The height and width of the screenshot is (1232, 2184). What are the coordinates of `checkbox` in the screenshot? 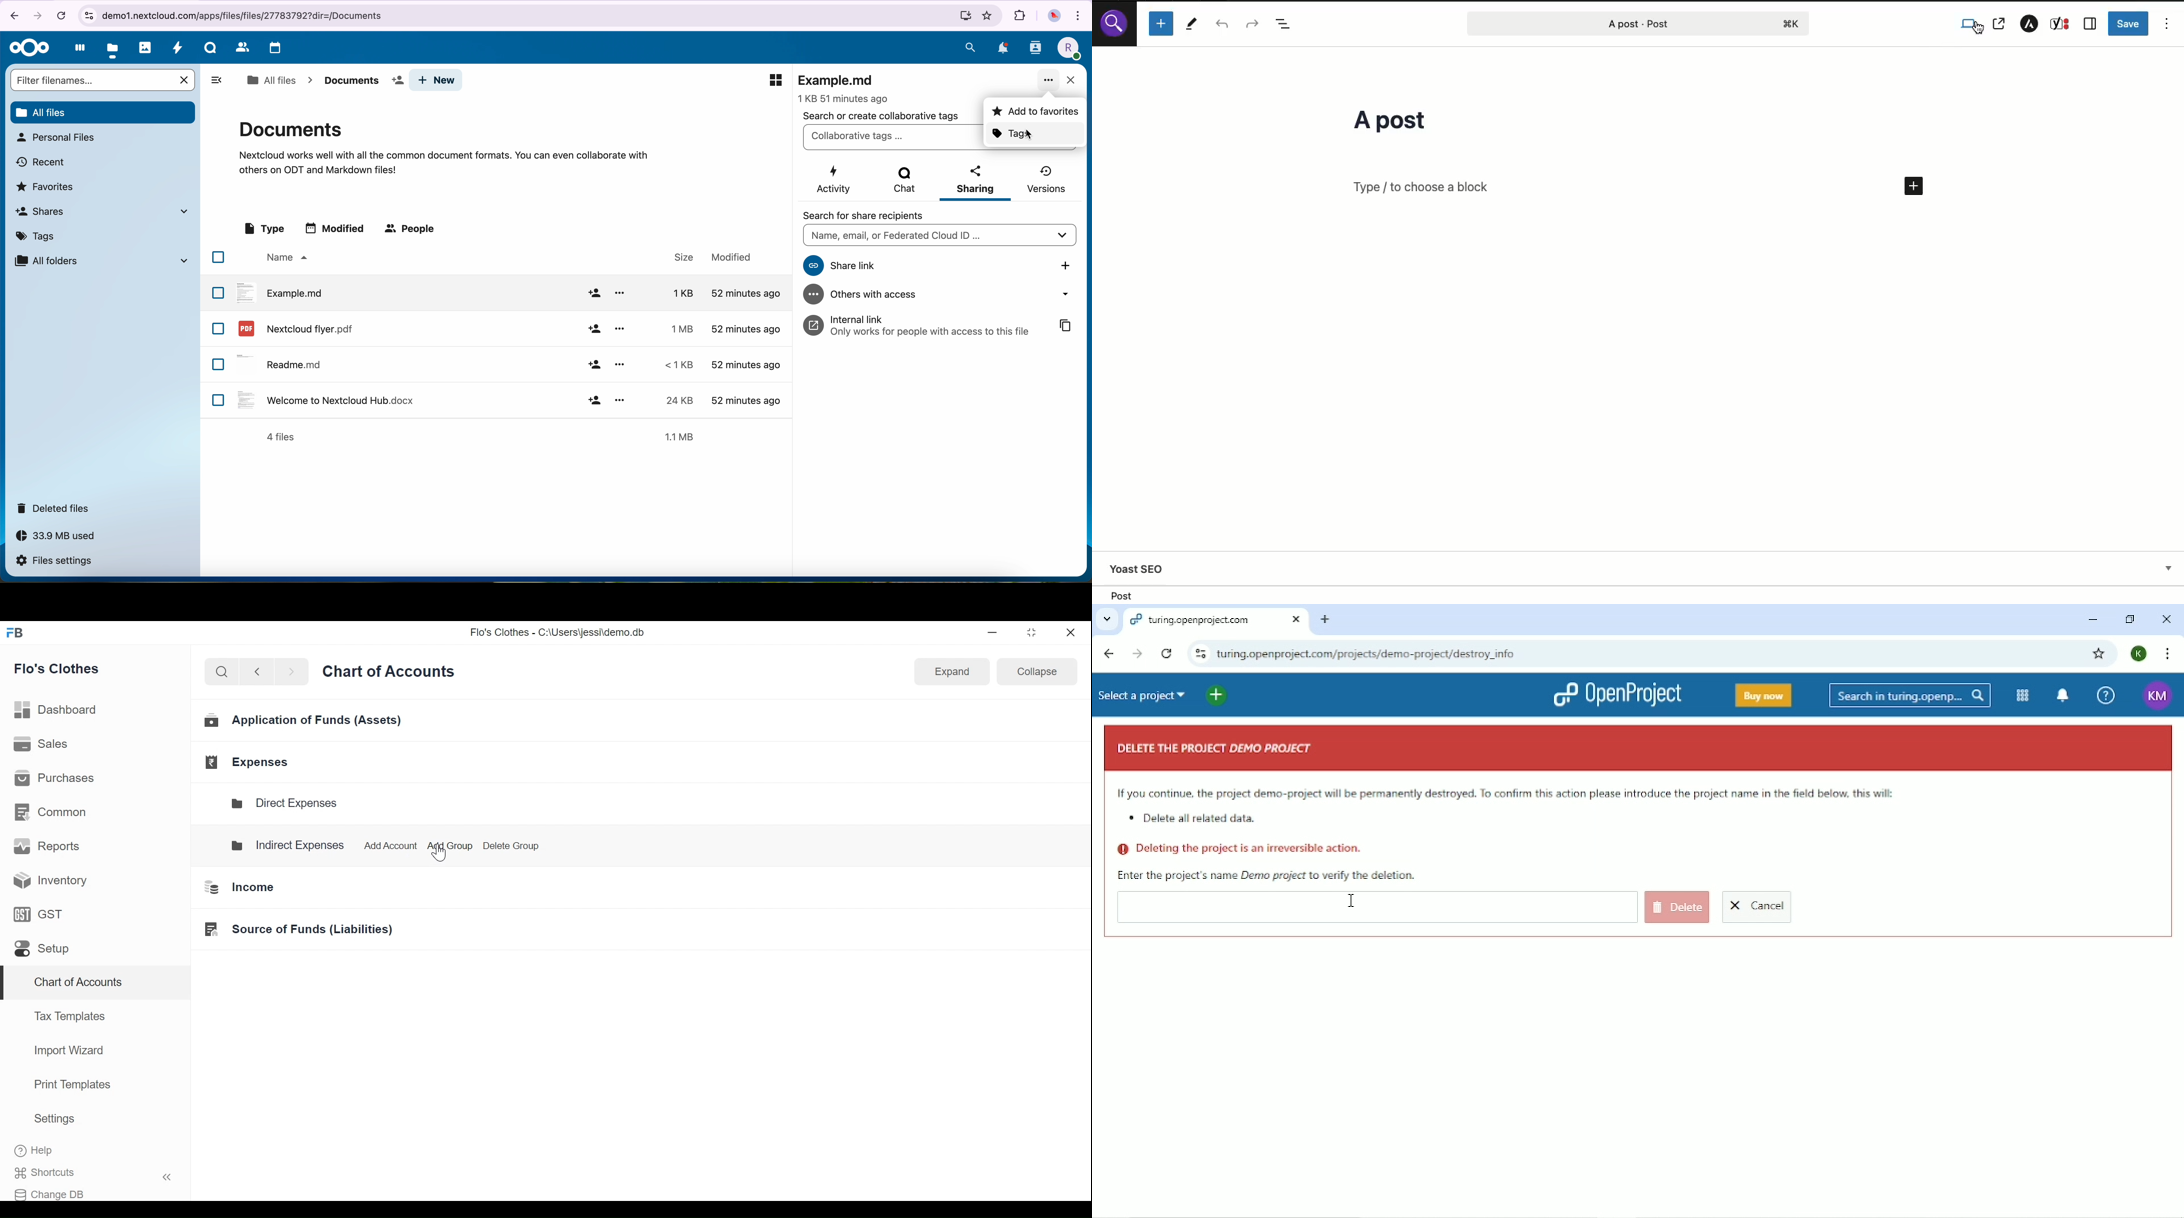 It's located at (219, 400).